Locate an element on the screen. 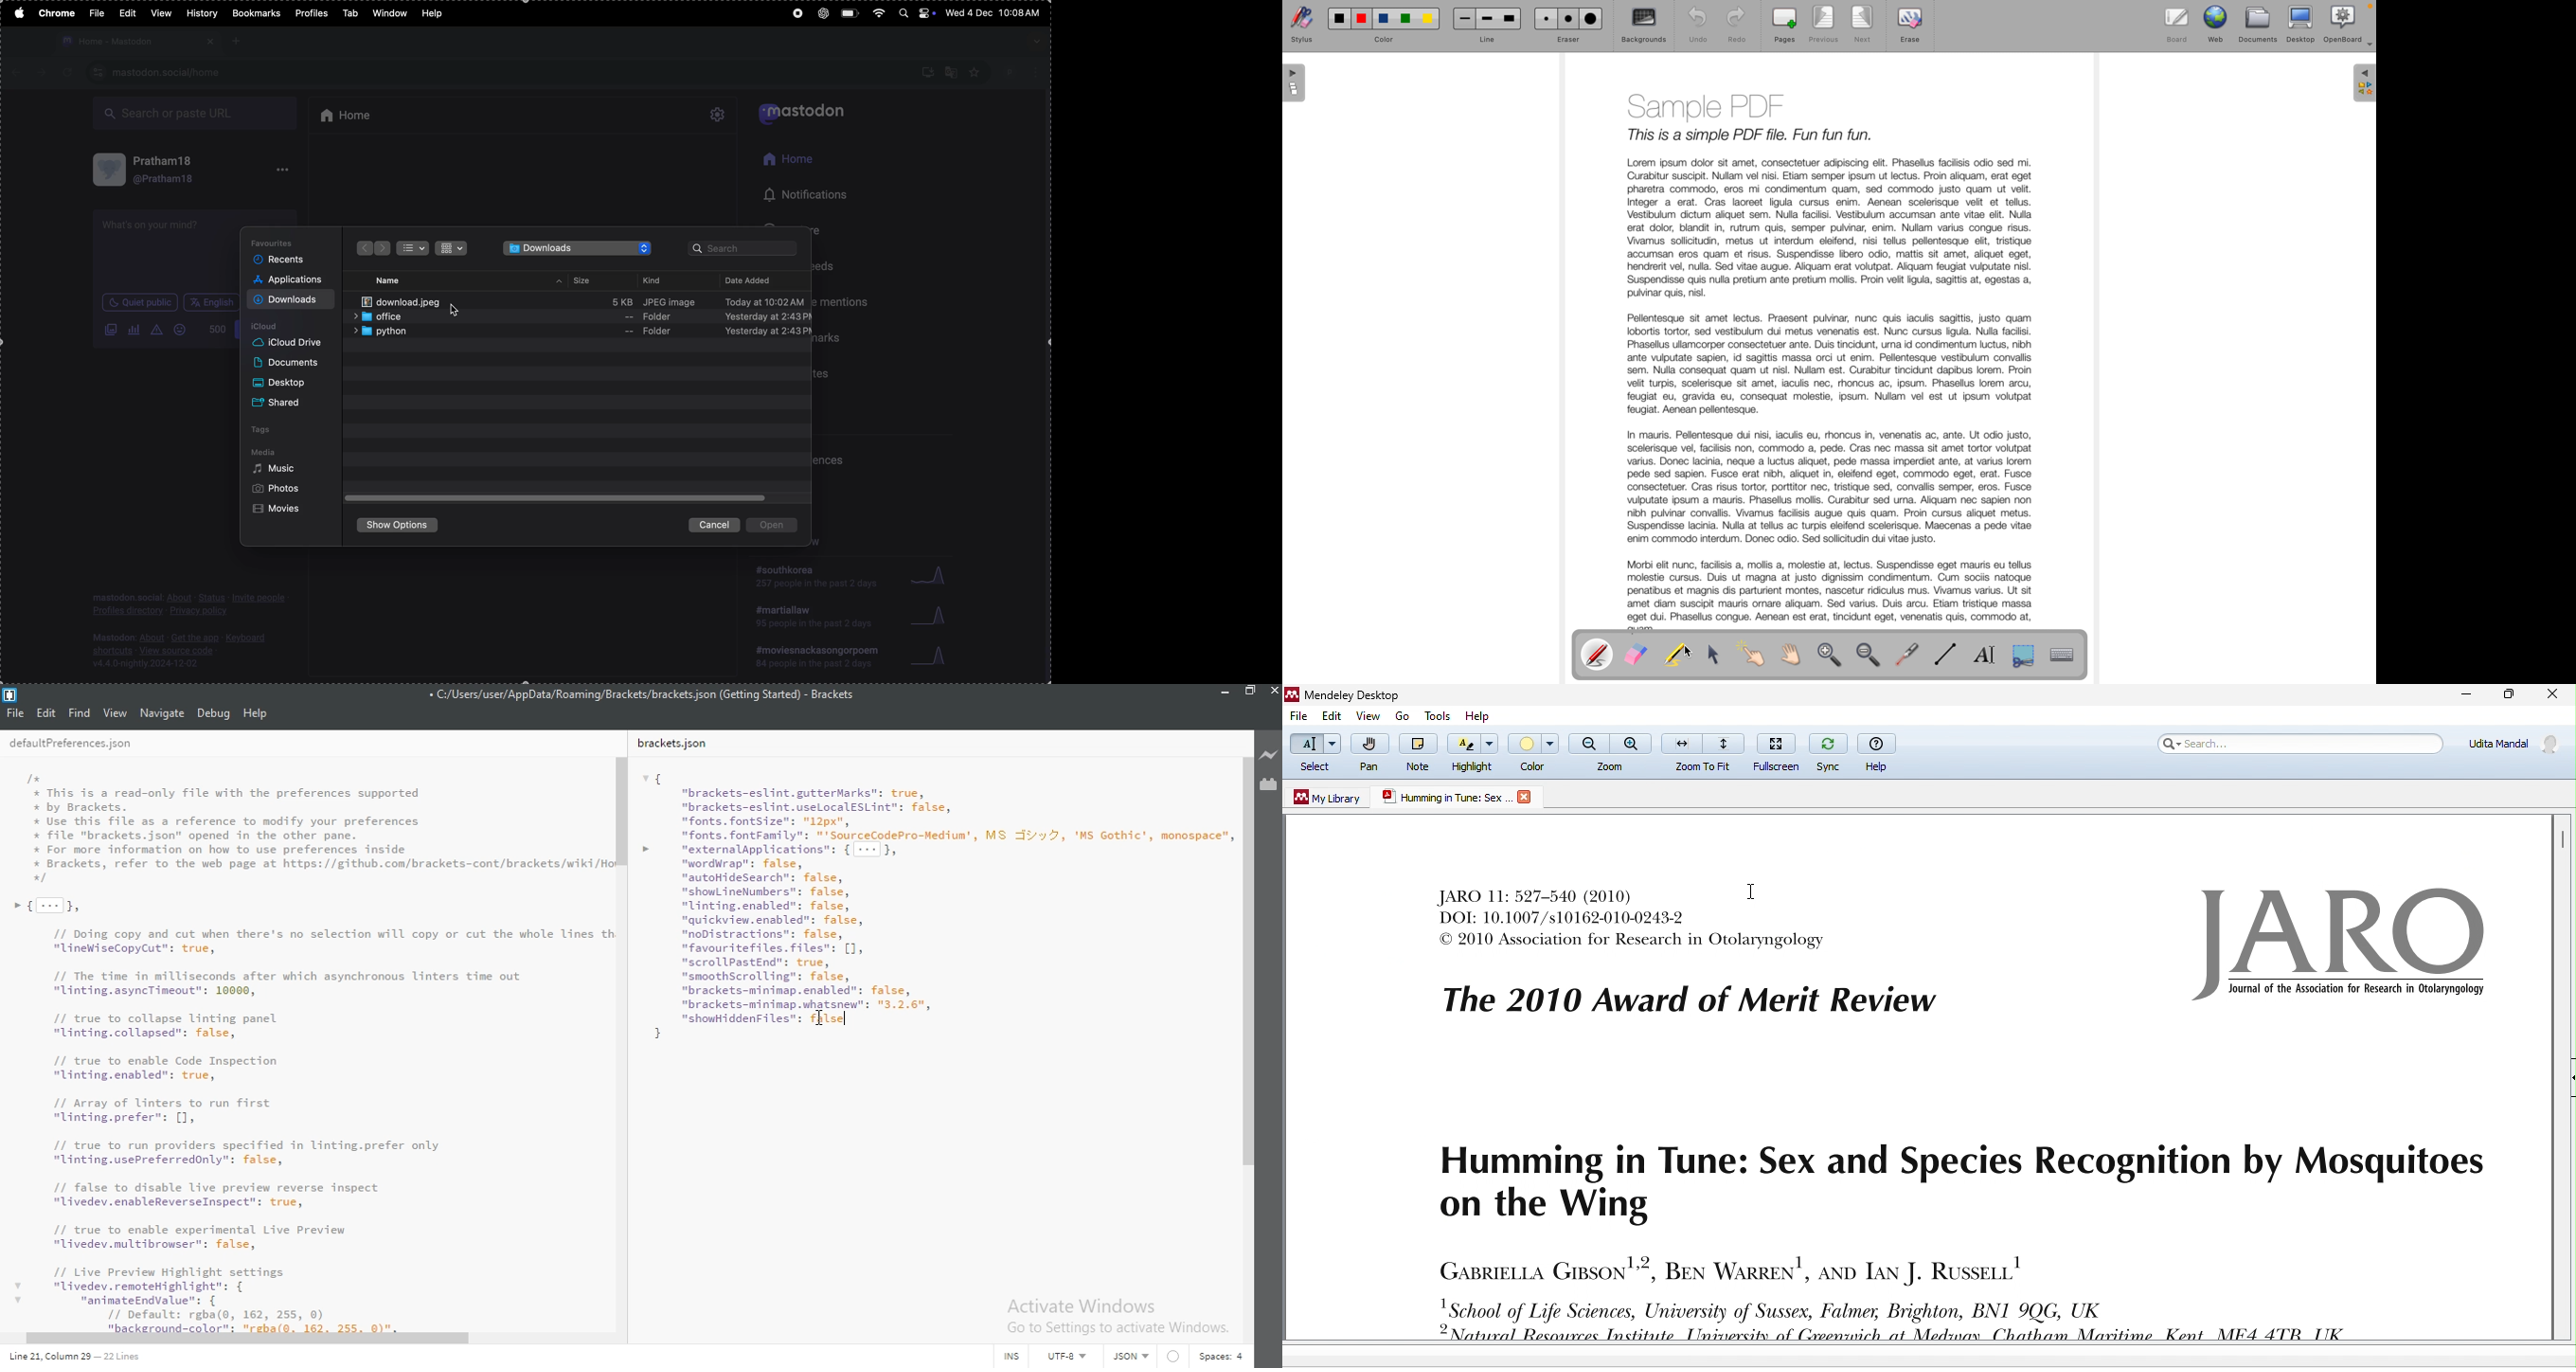  UTF-8 is located at coordinates (1074, 1356).